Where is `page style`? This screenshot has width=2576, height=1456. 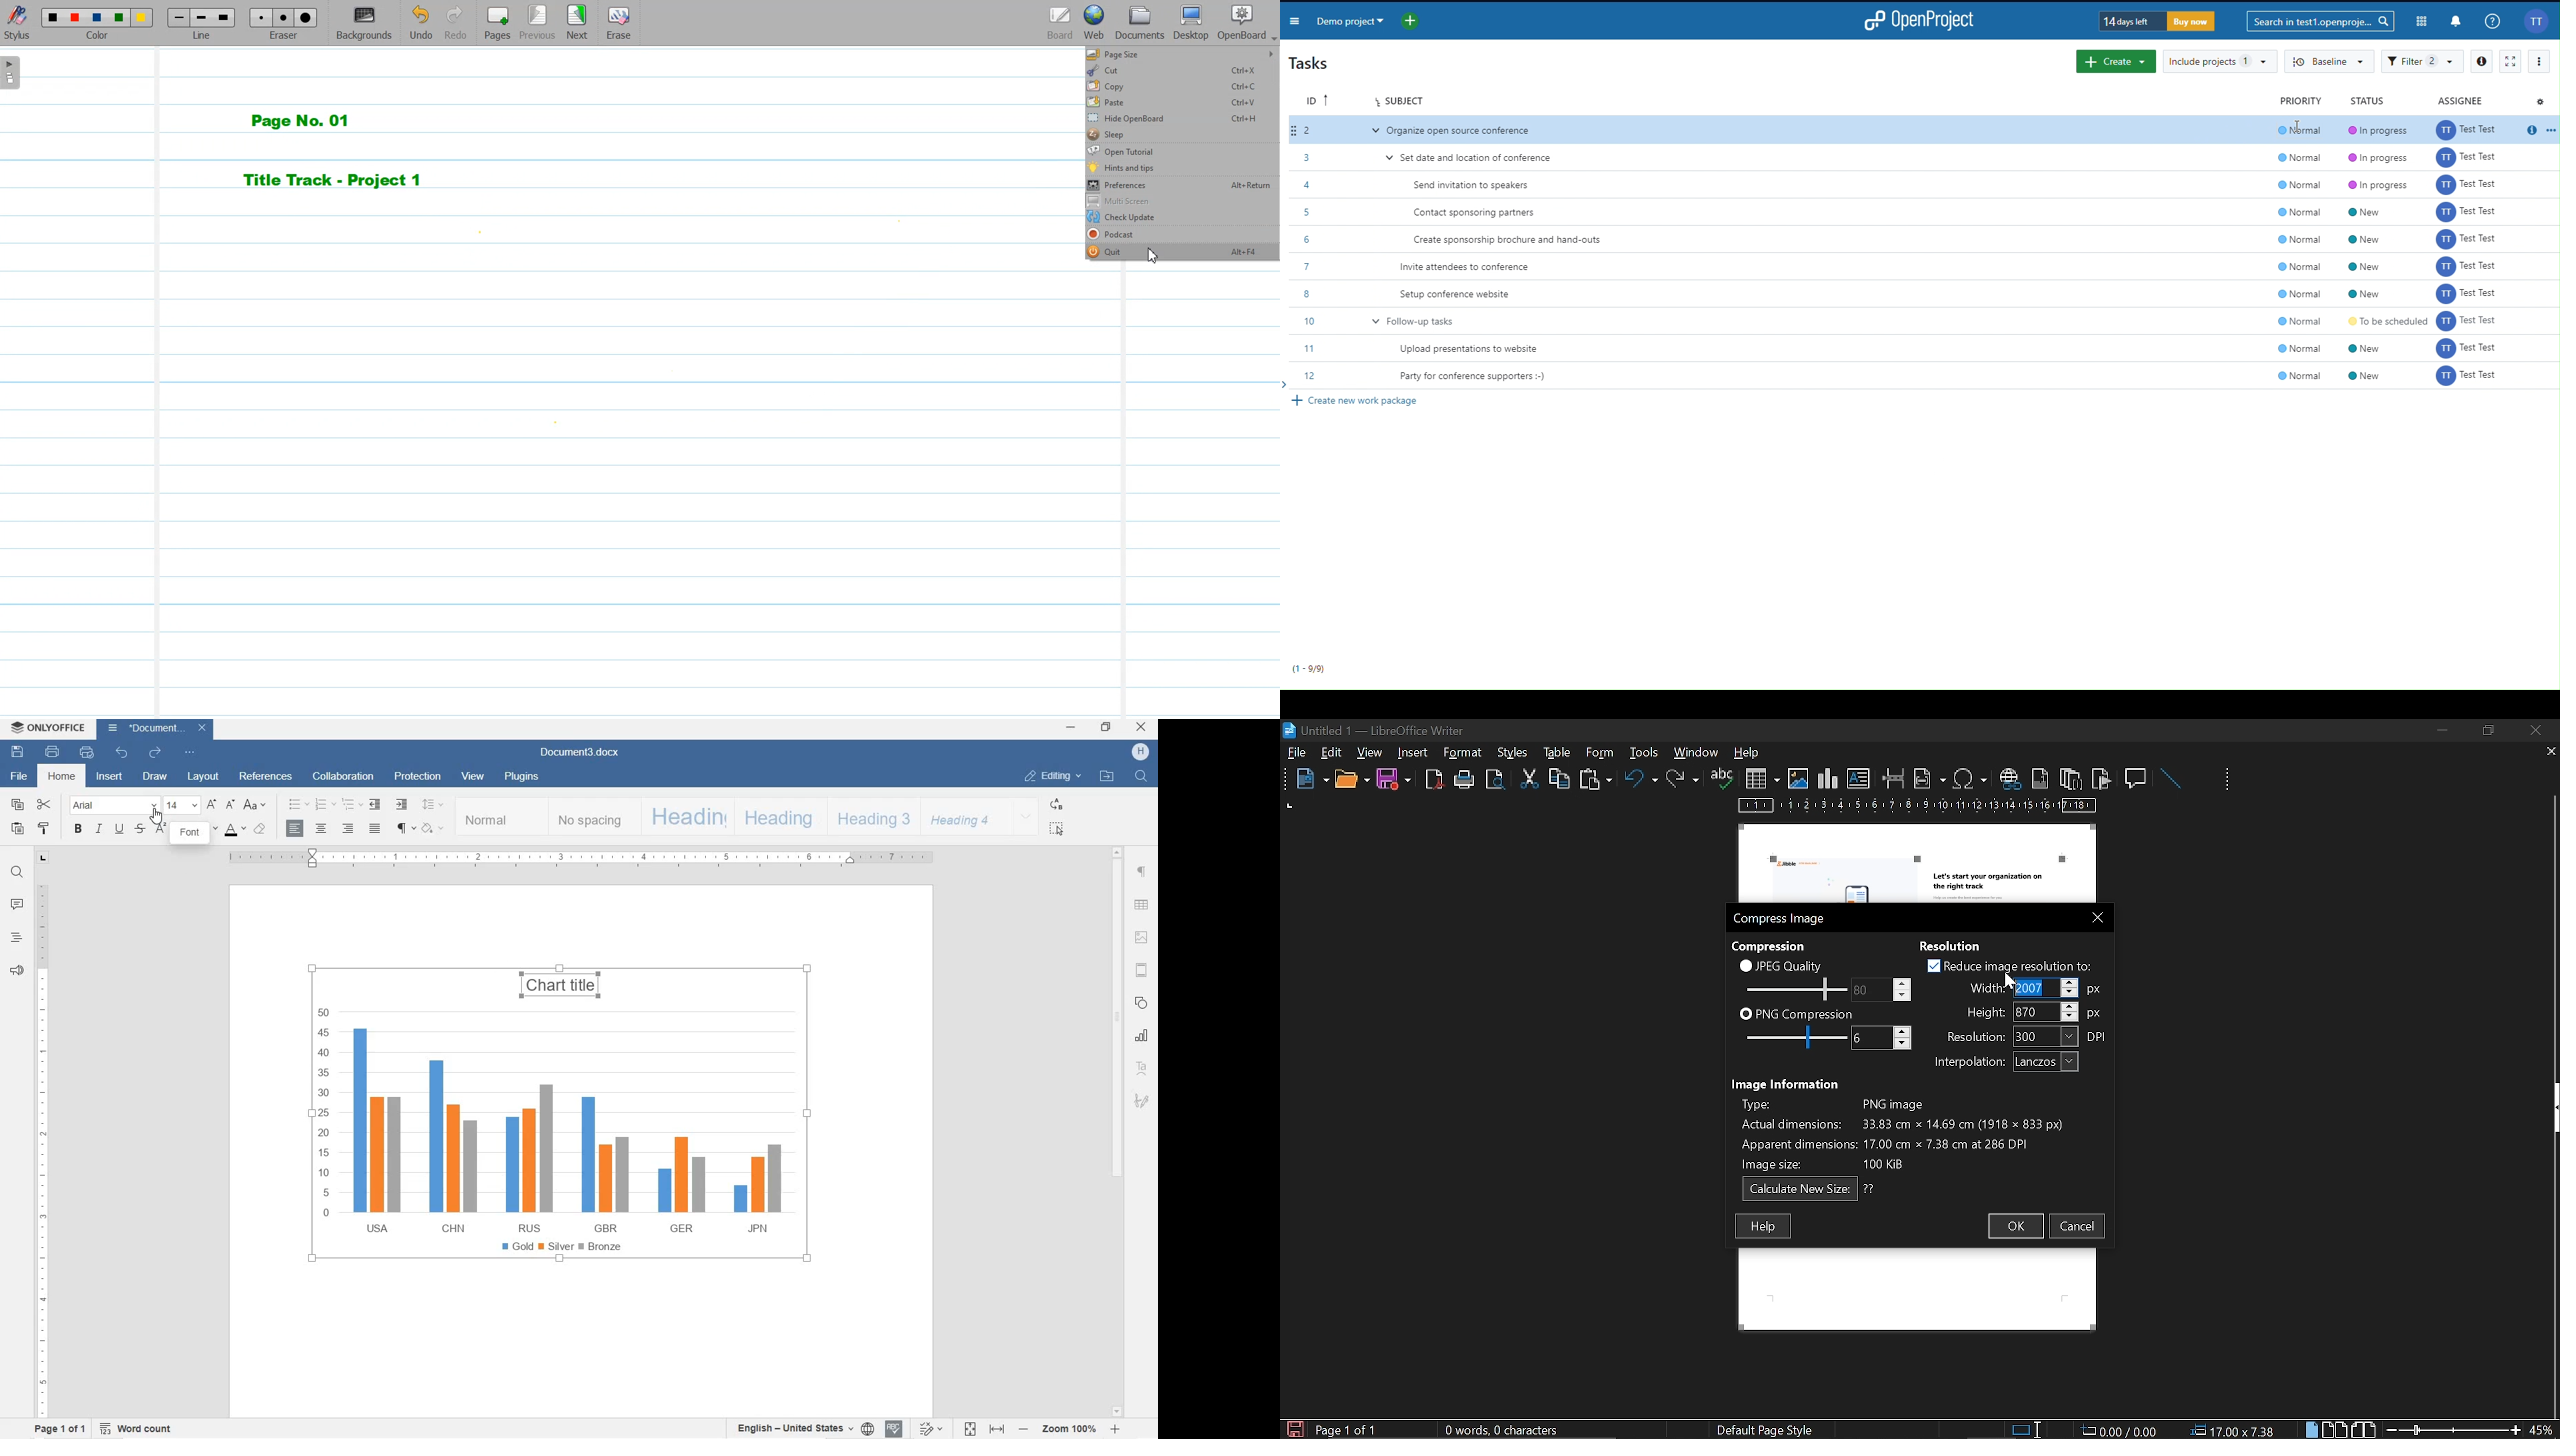 page style is located at coordinates (1769, 1429).